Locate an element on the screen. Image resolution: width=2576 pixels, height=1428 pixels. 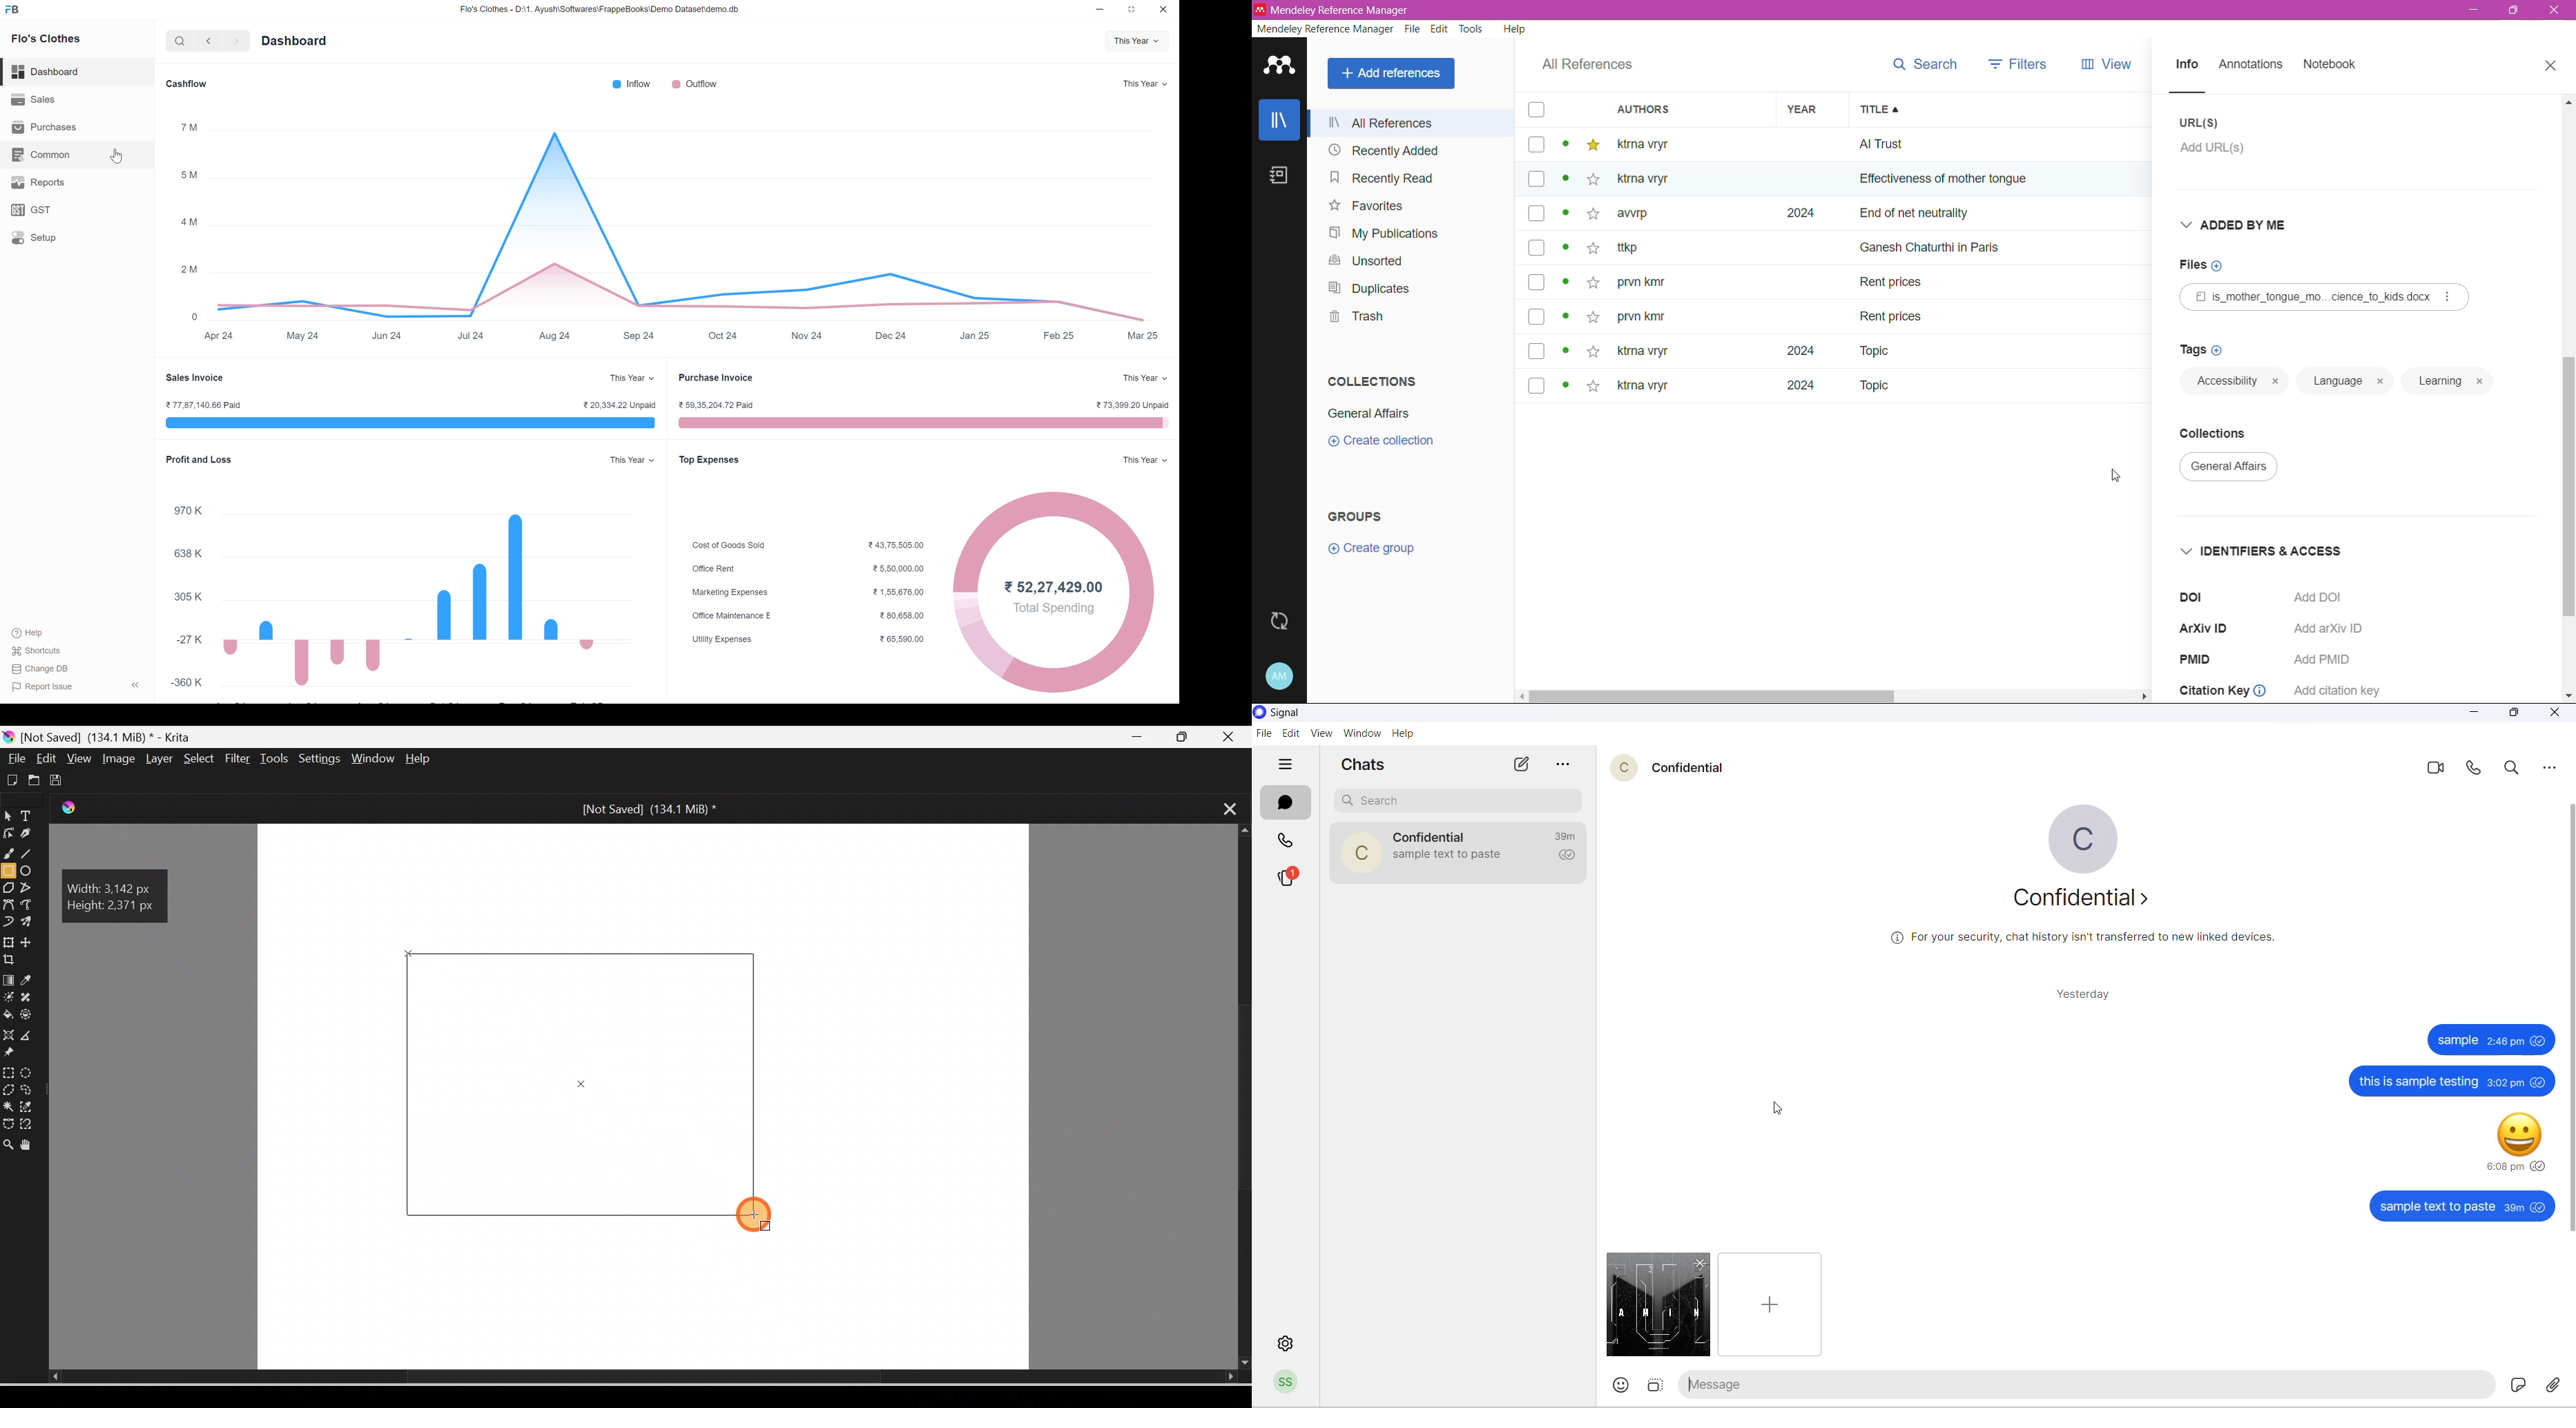
GST is located at coordinates (36, 210).